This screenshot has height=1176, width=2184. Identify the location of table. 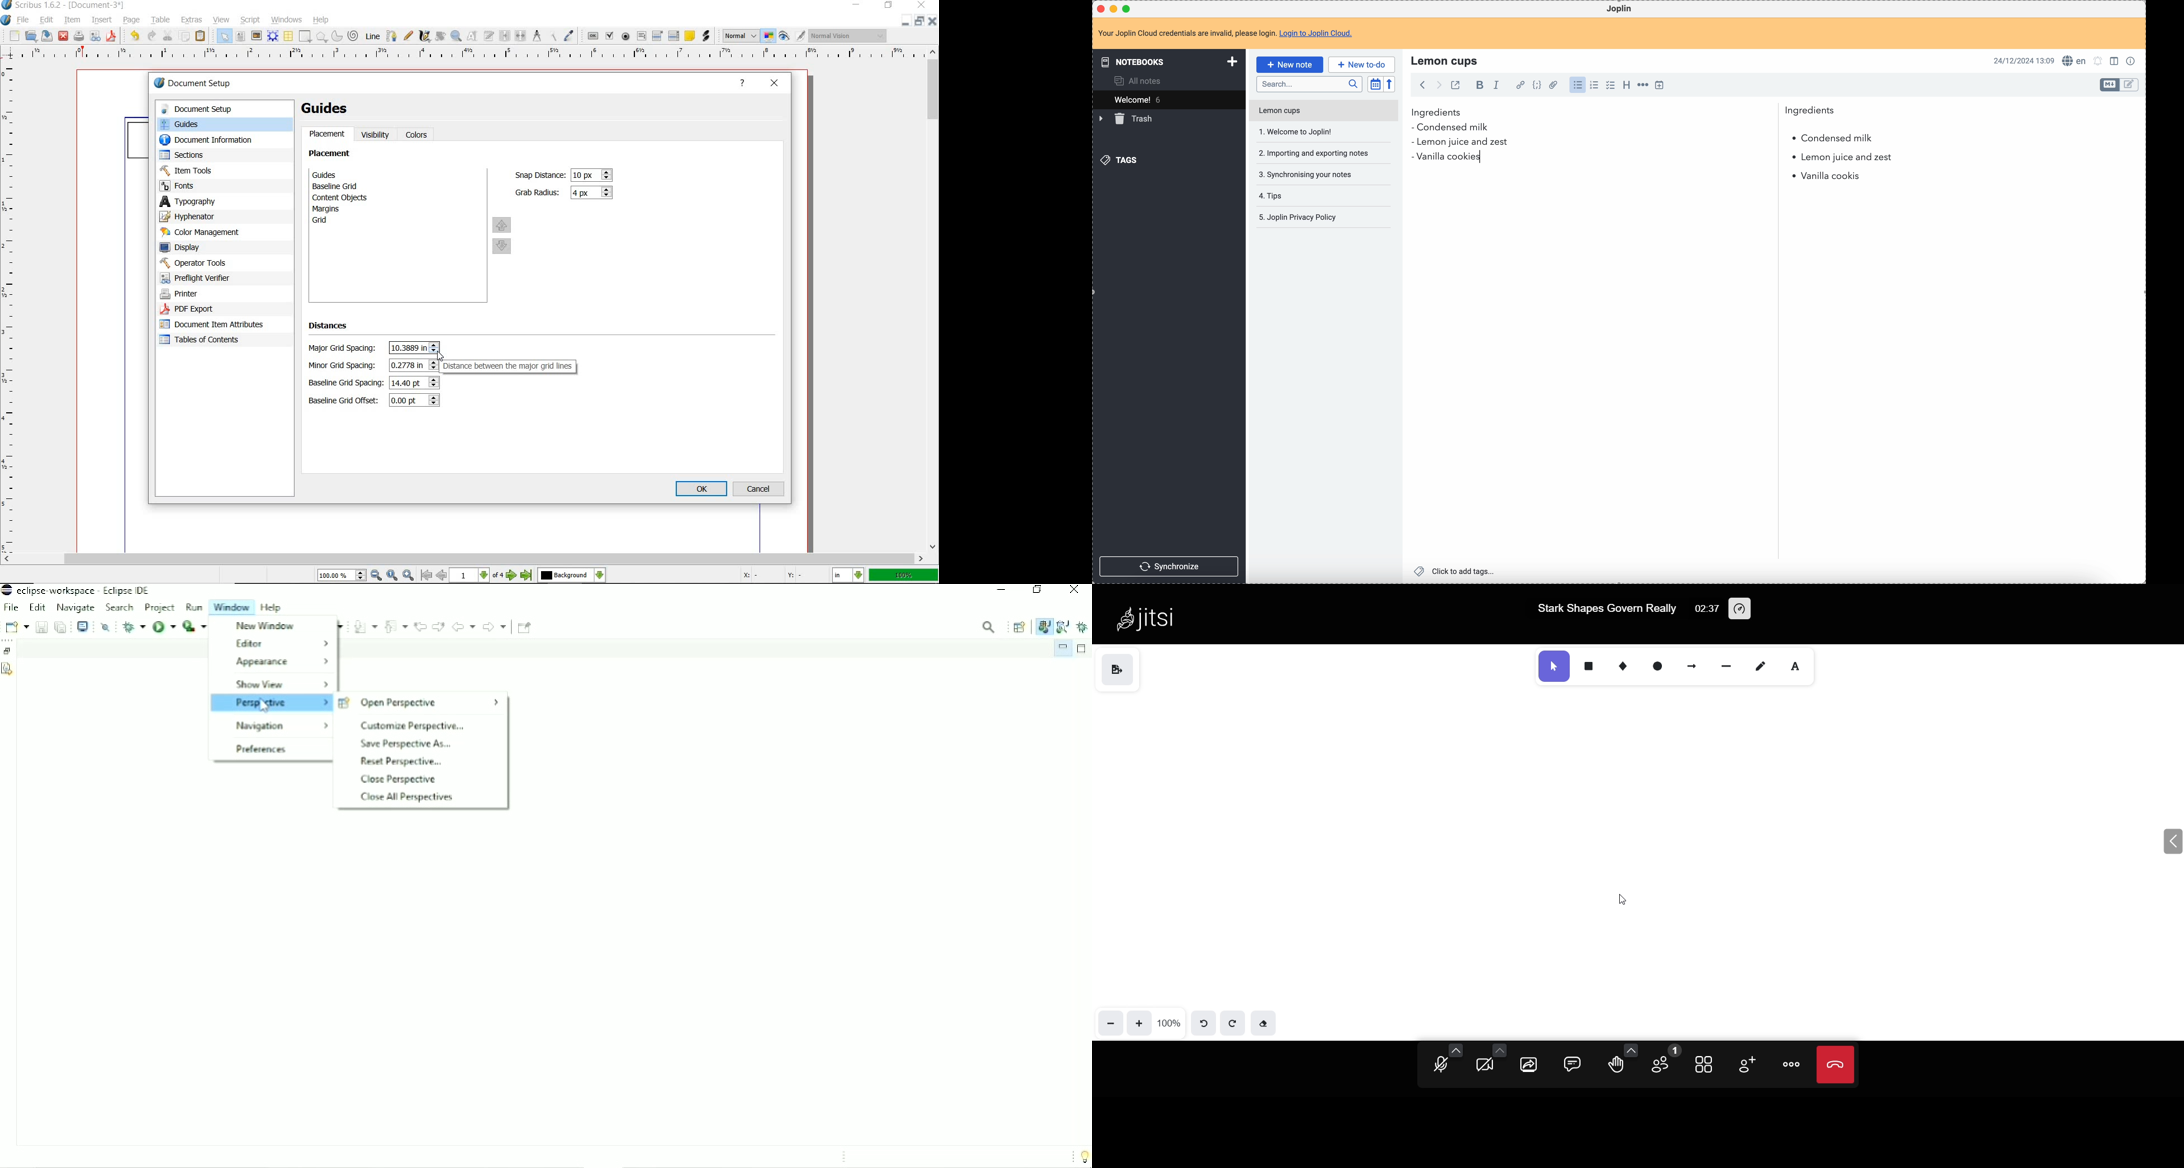
(289, 37).